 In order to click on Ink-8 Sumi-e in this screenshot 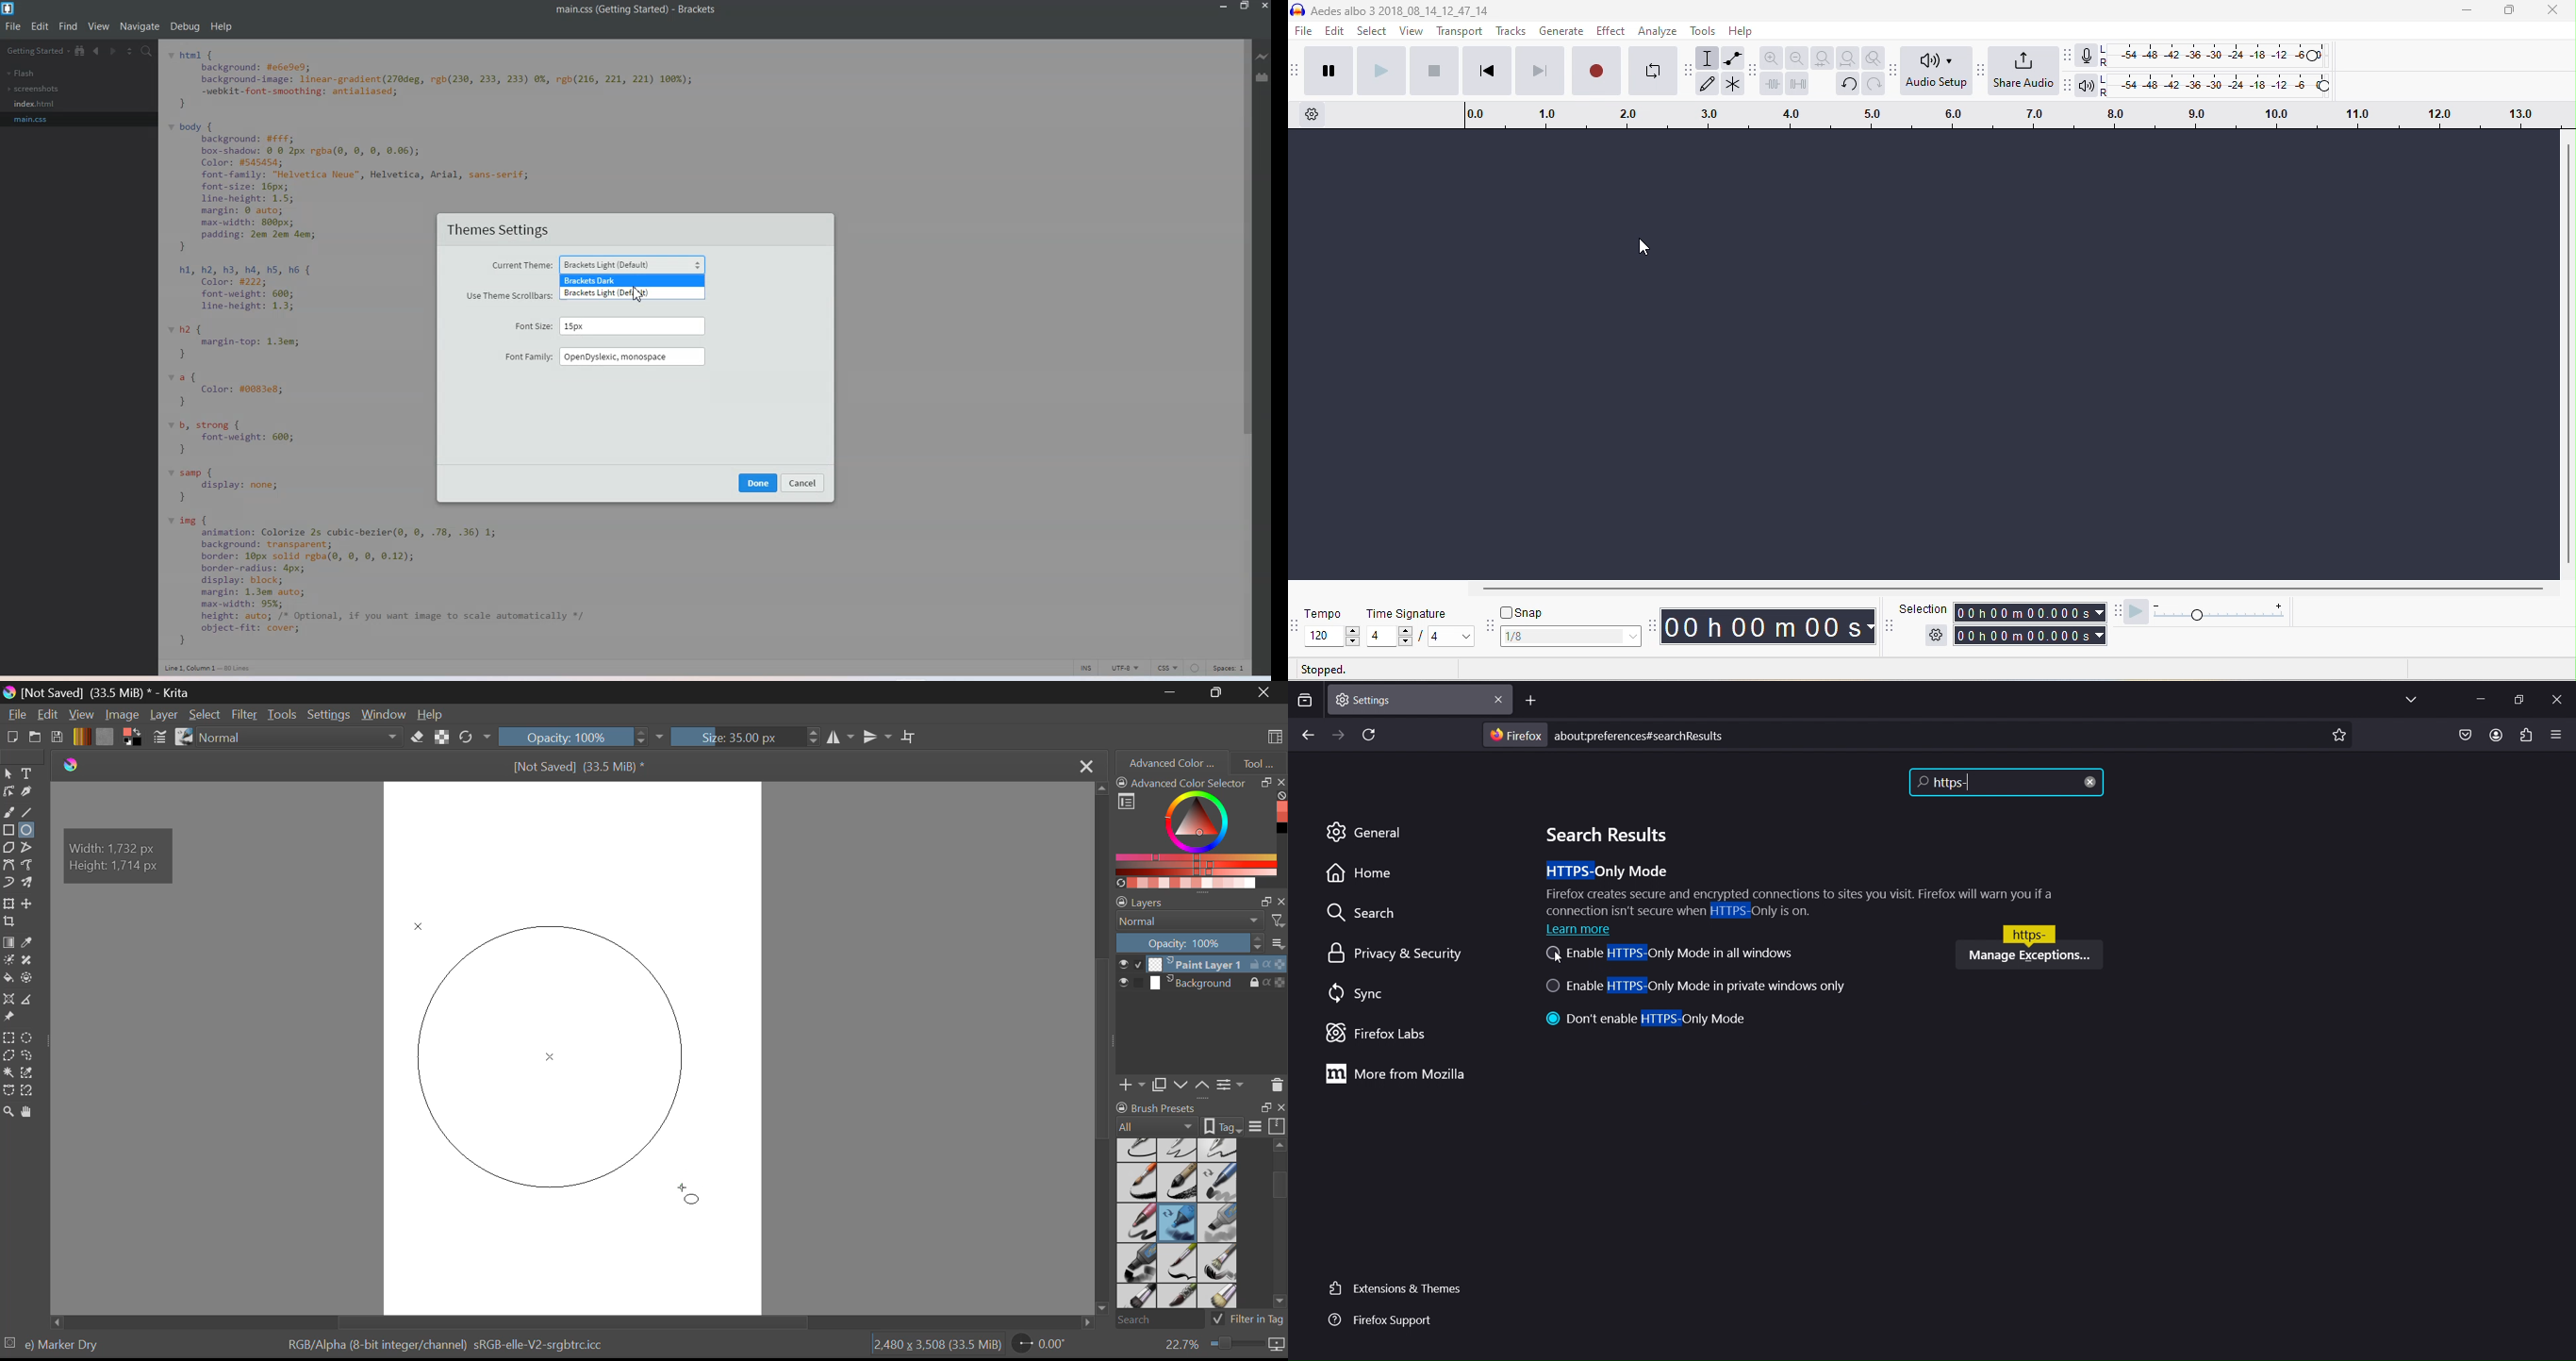, I will do `click(1177, 1184)`.